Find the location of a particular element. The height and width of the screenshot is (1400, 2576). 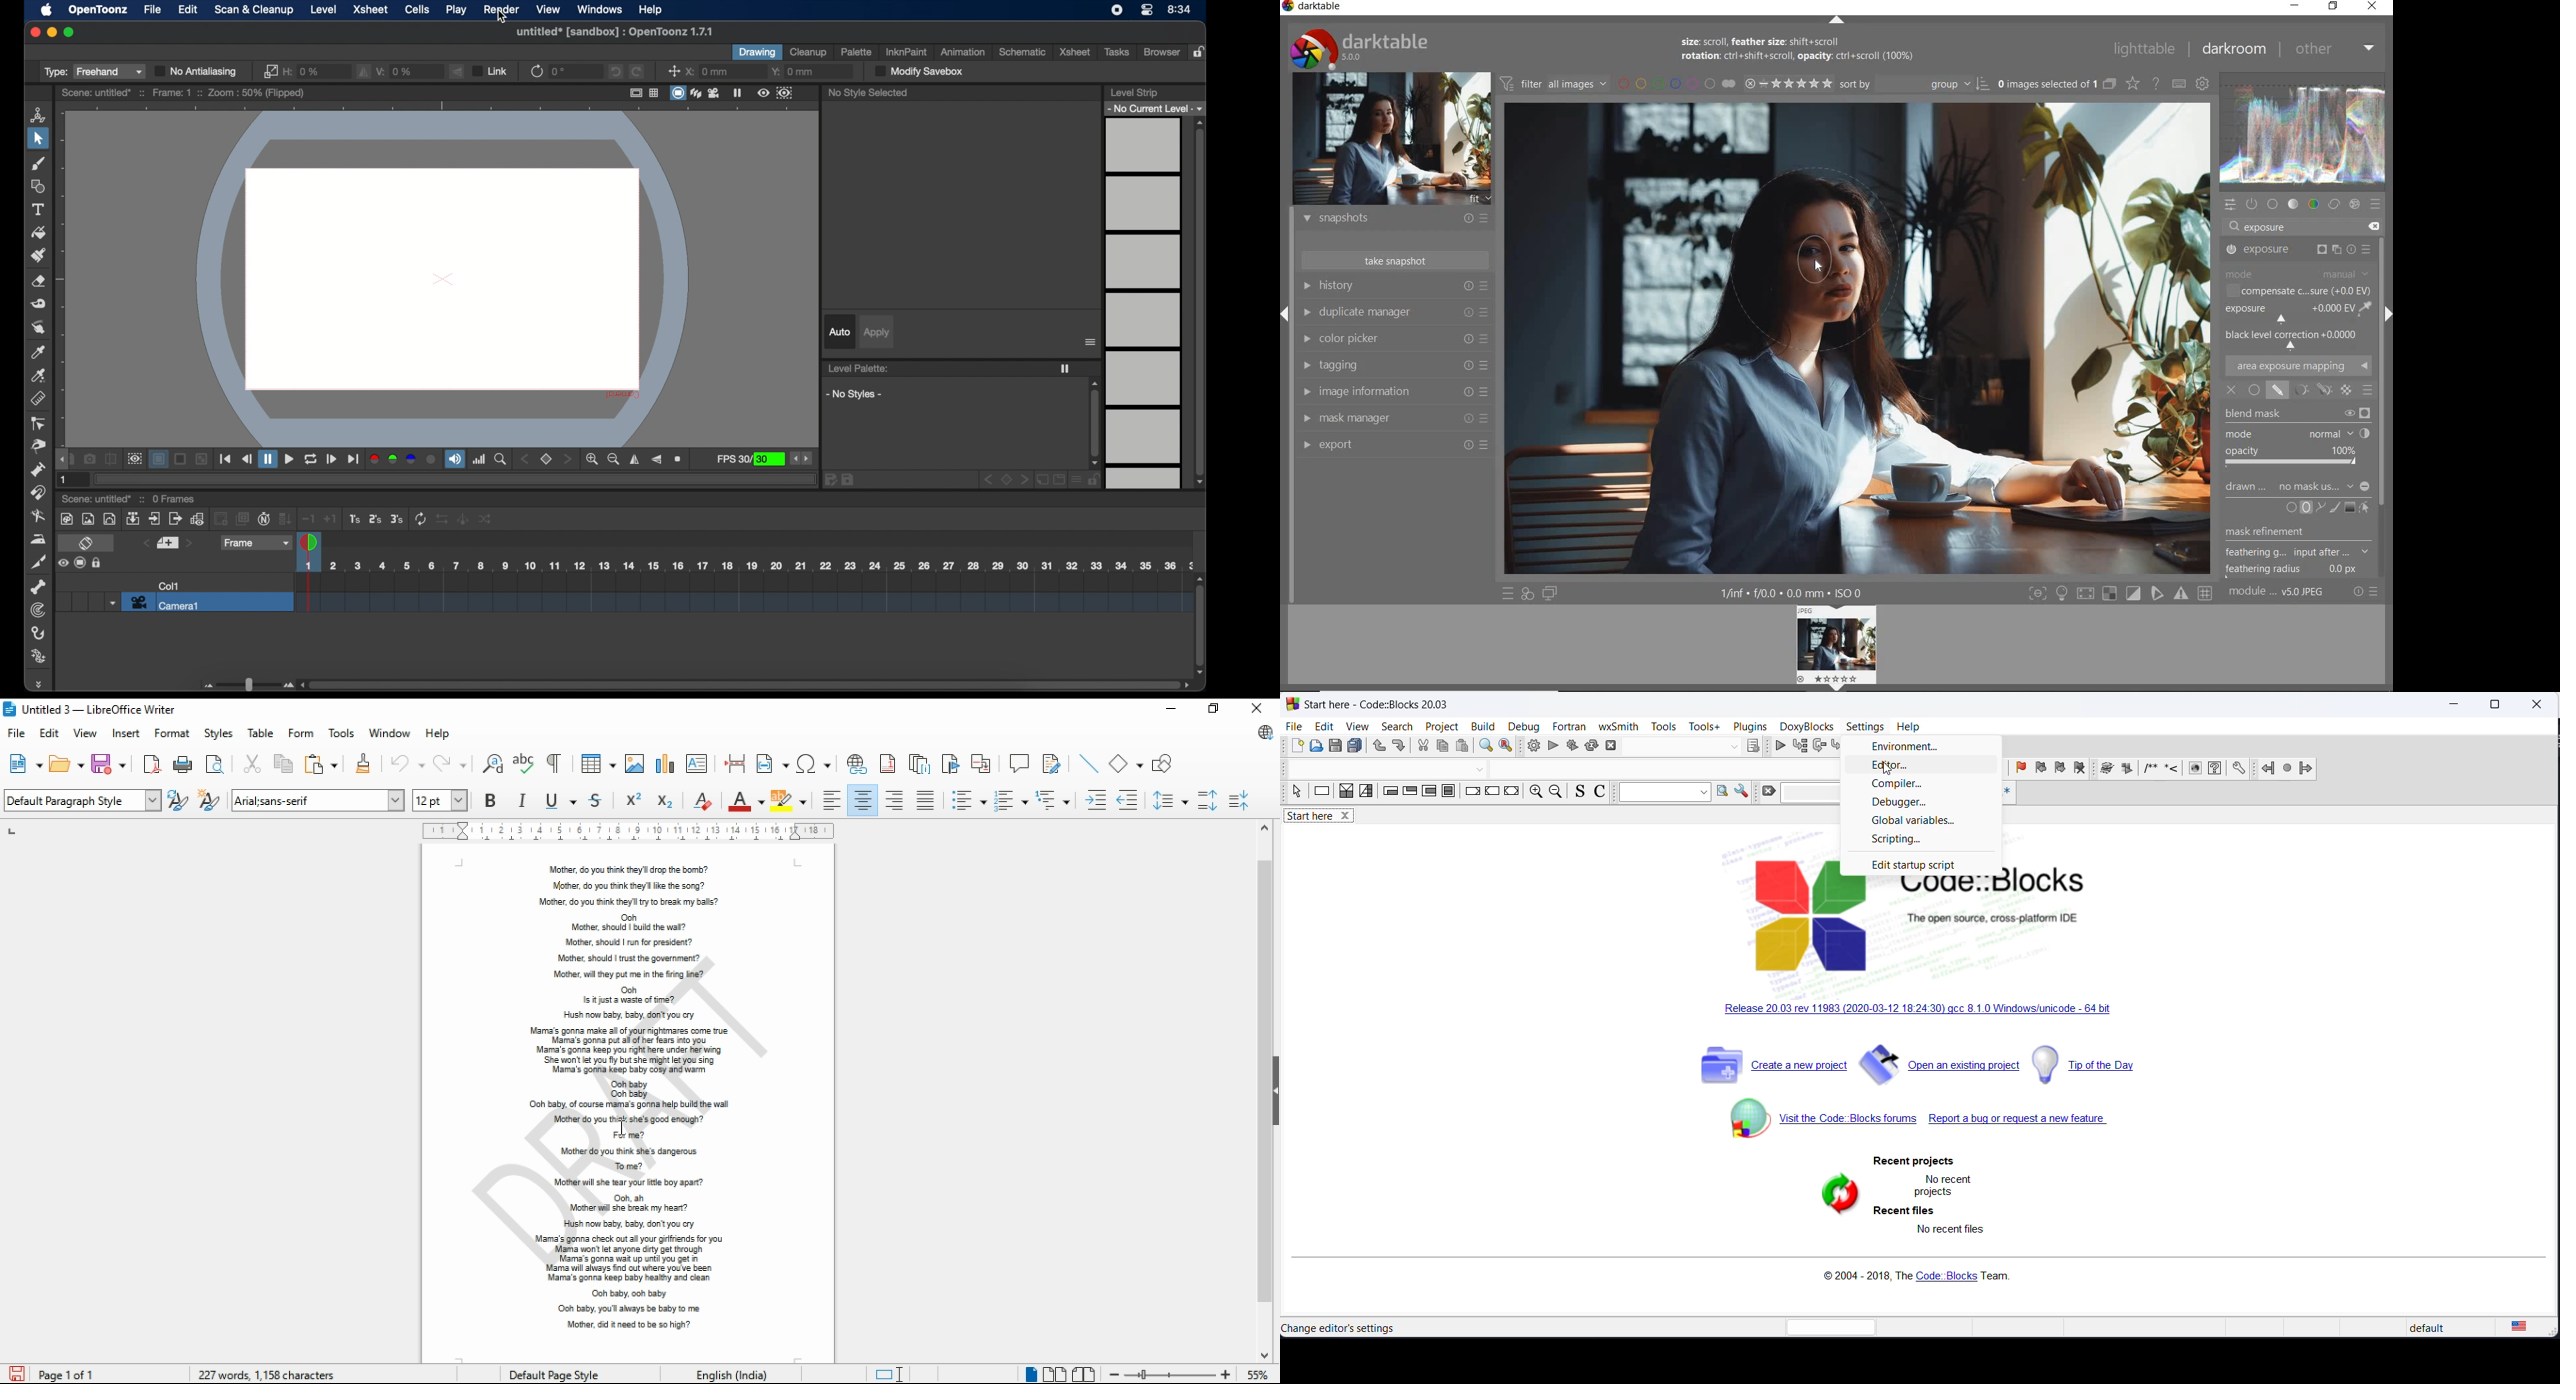

ruler tool is located at coordinates (38, 397).